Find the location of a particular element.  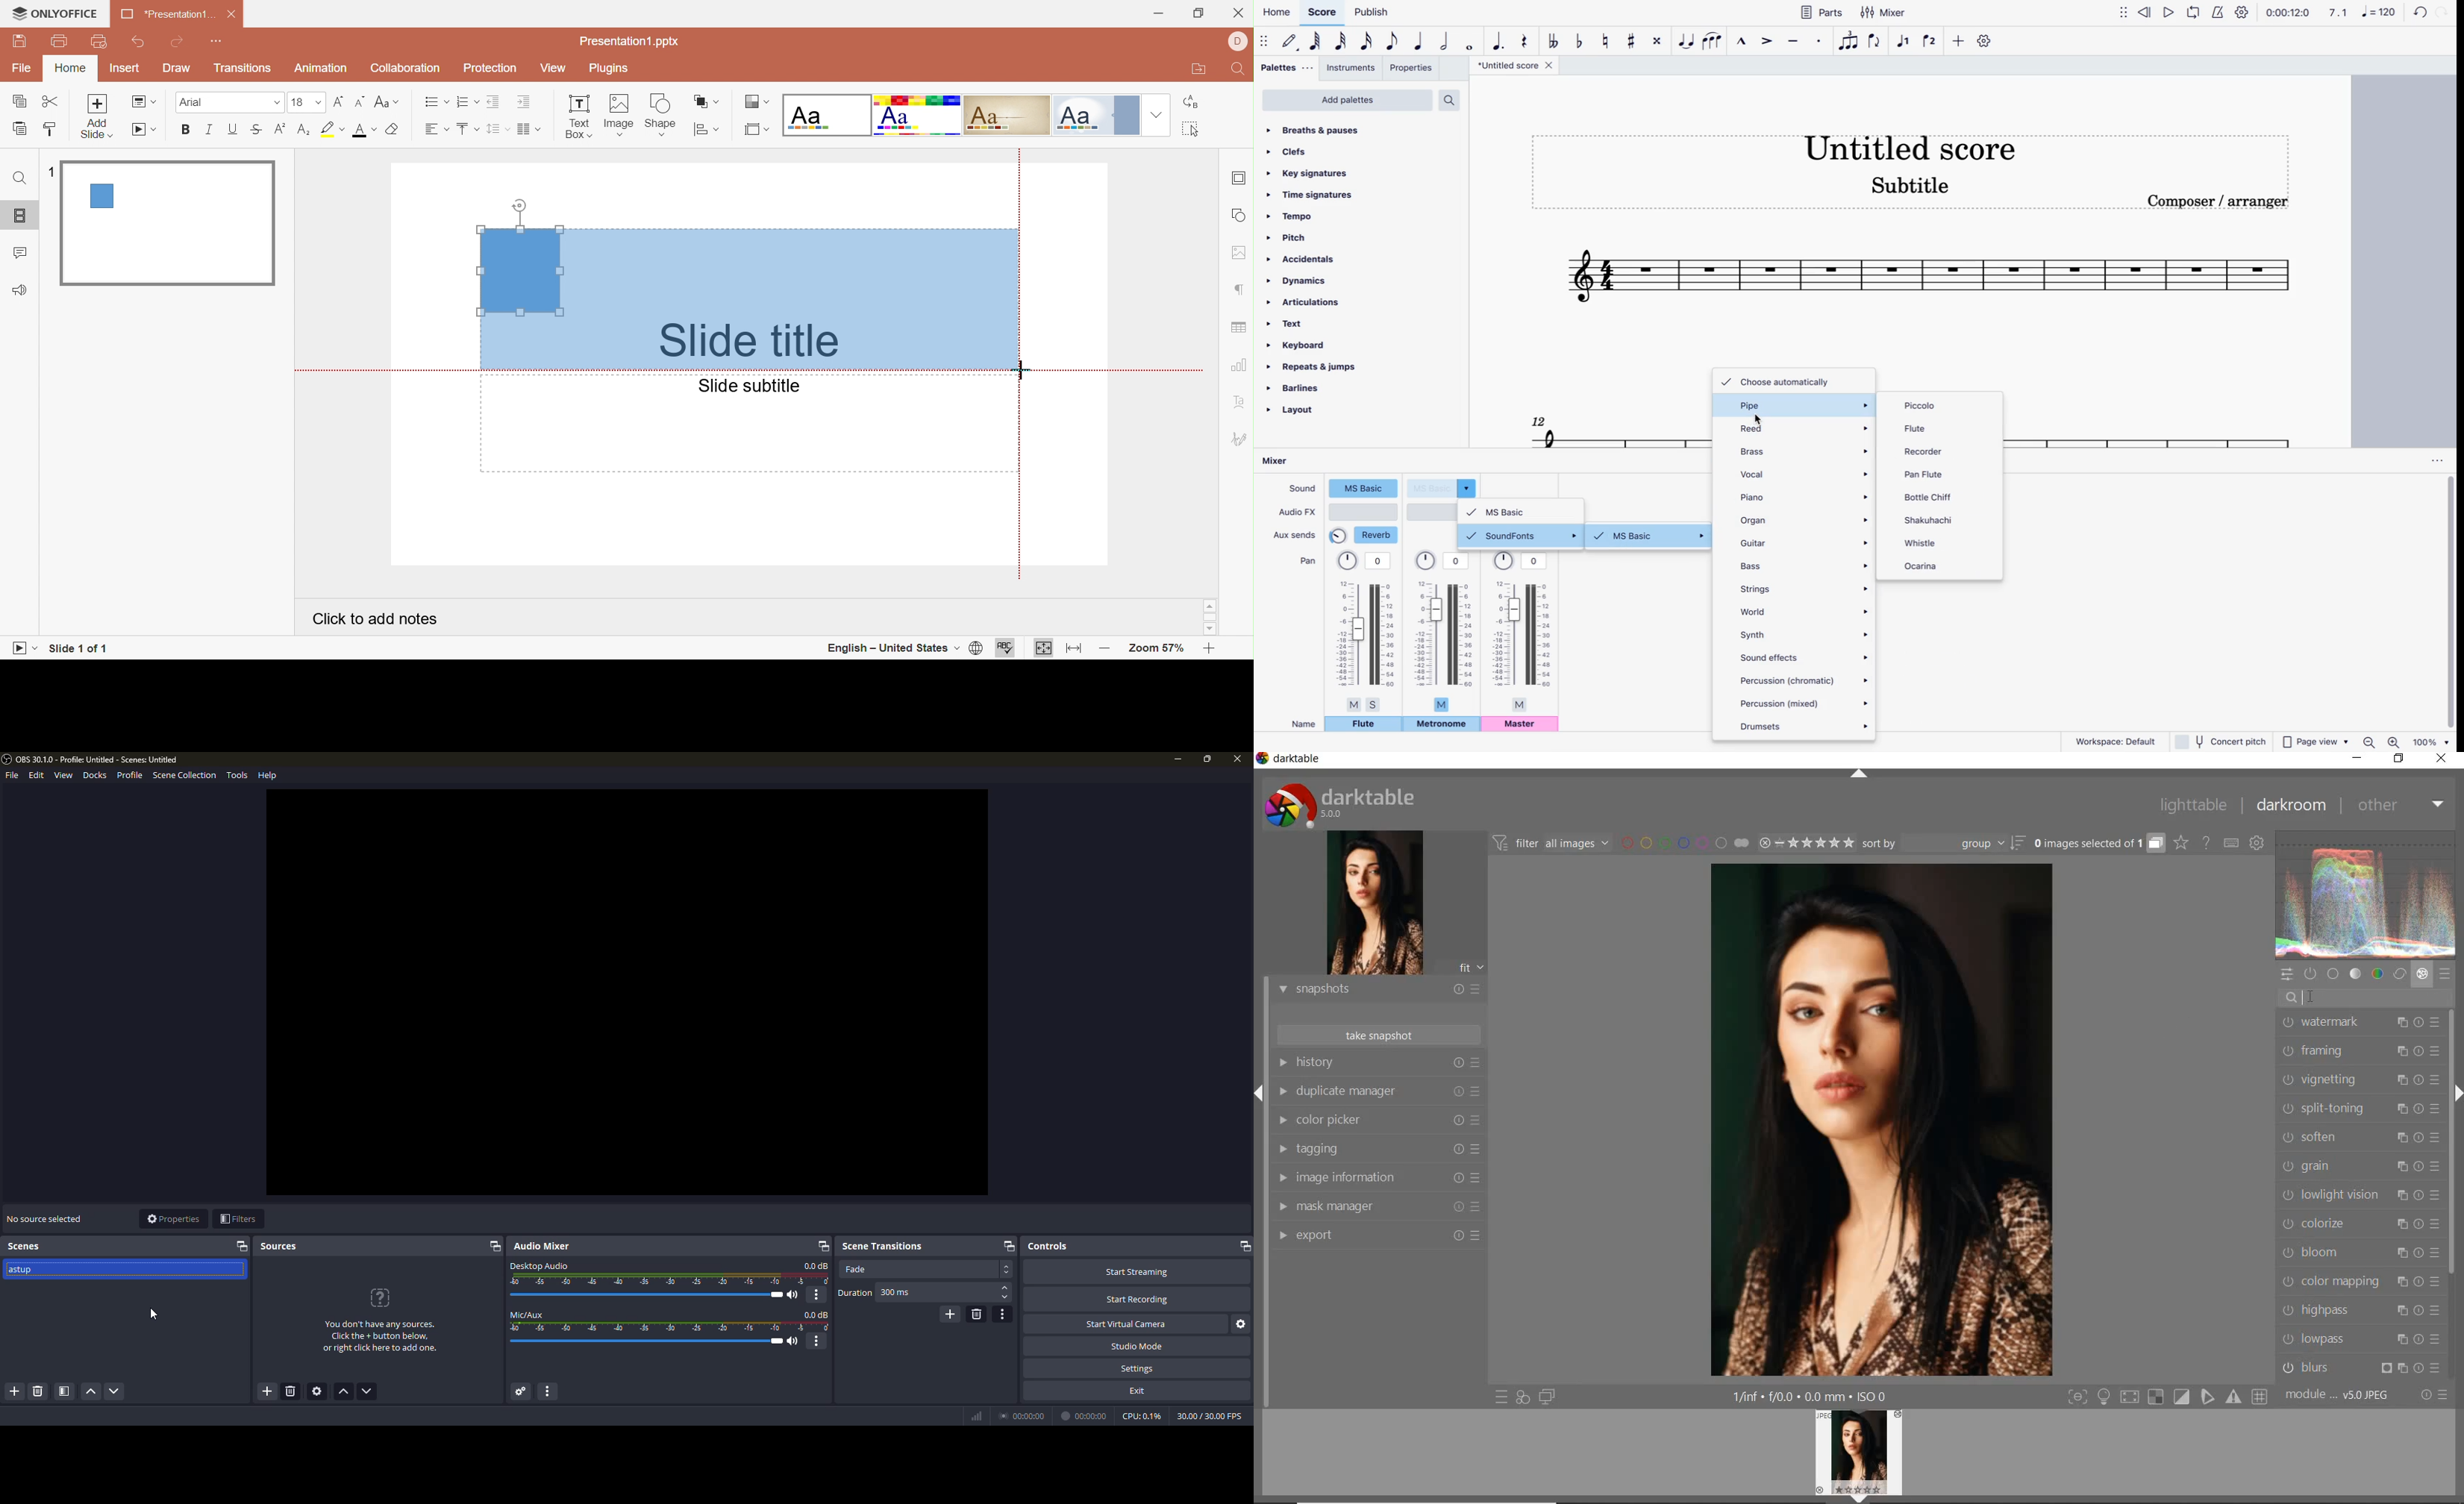

options is located at coordinates (817, 1294).